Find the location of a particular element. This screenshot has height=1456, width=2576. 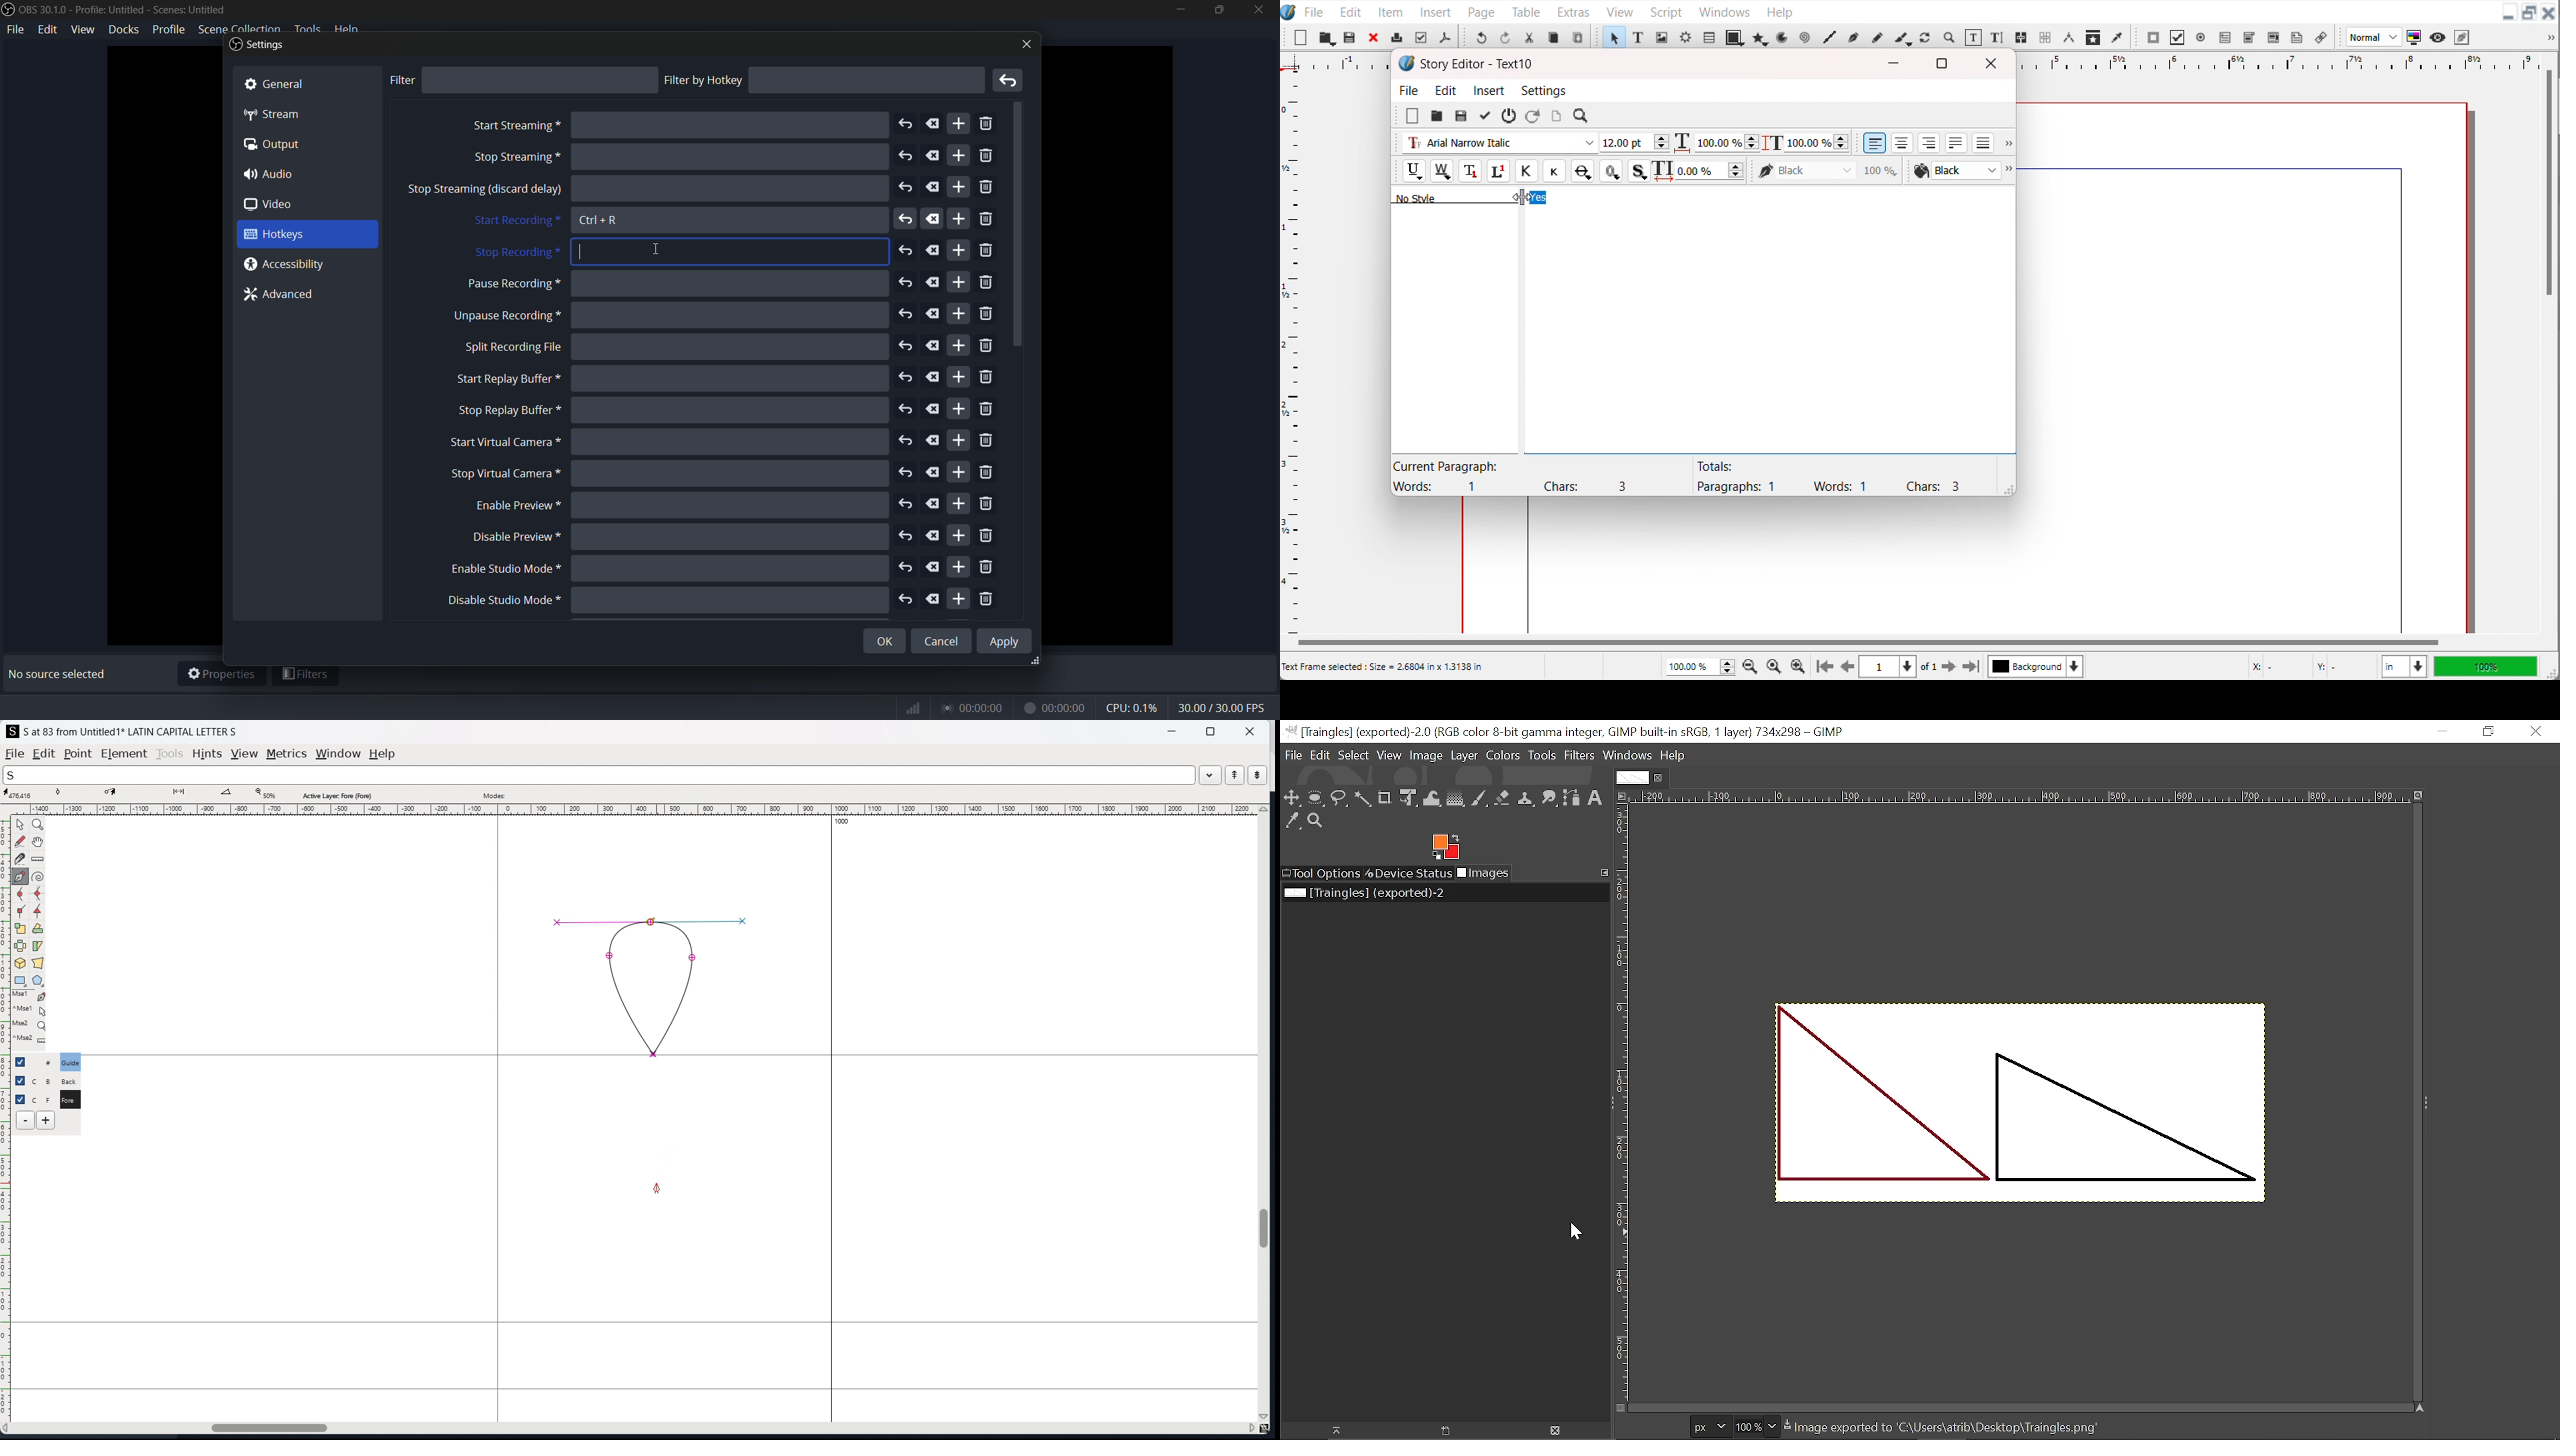

Paste is located at coordinates (1578, 37).